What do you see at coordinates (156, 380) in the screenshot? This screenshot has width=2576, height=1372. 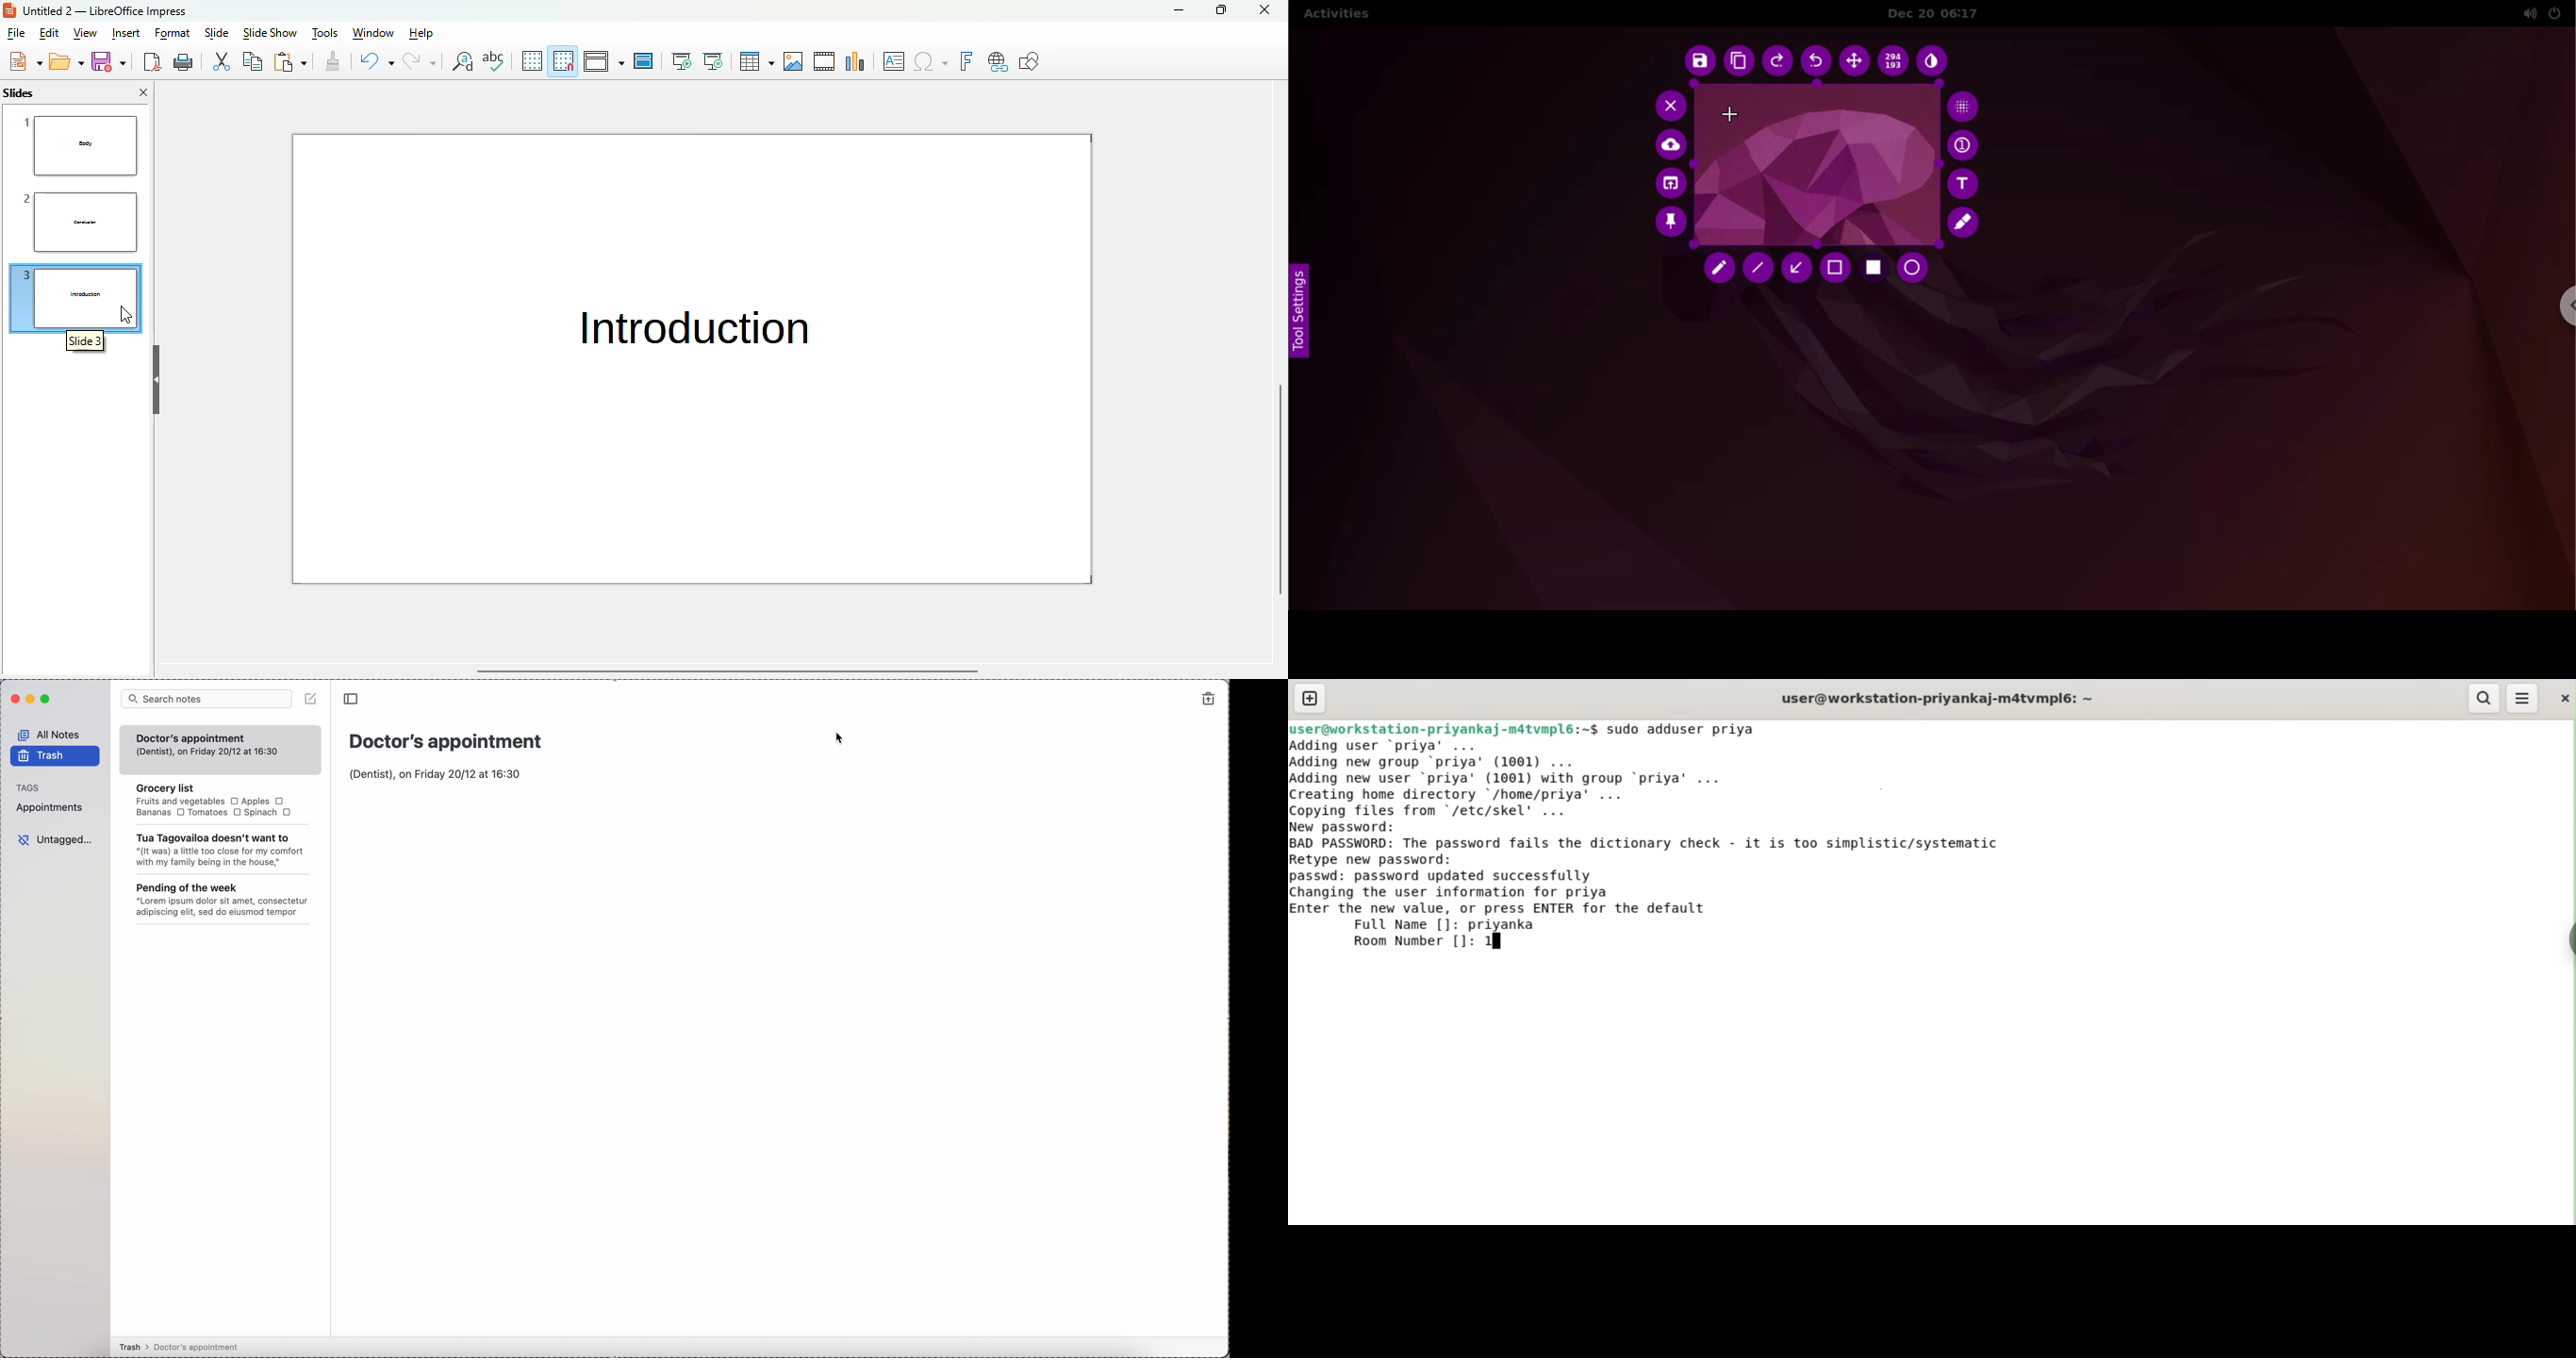 I see `hide` at bounding box center [156, 380].